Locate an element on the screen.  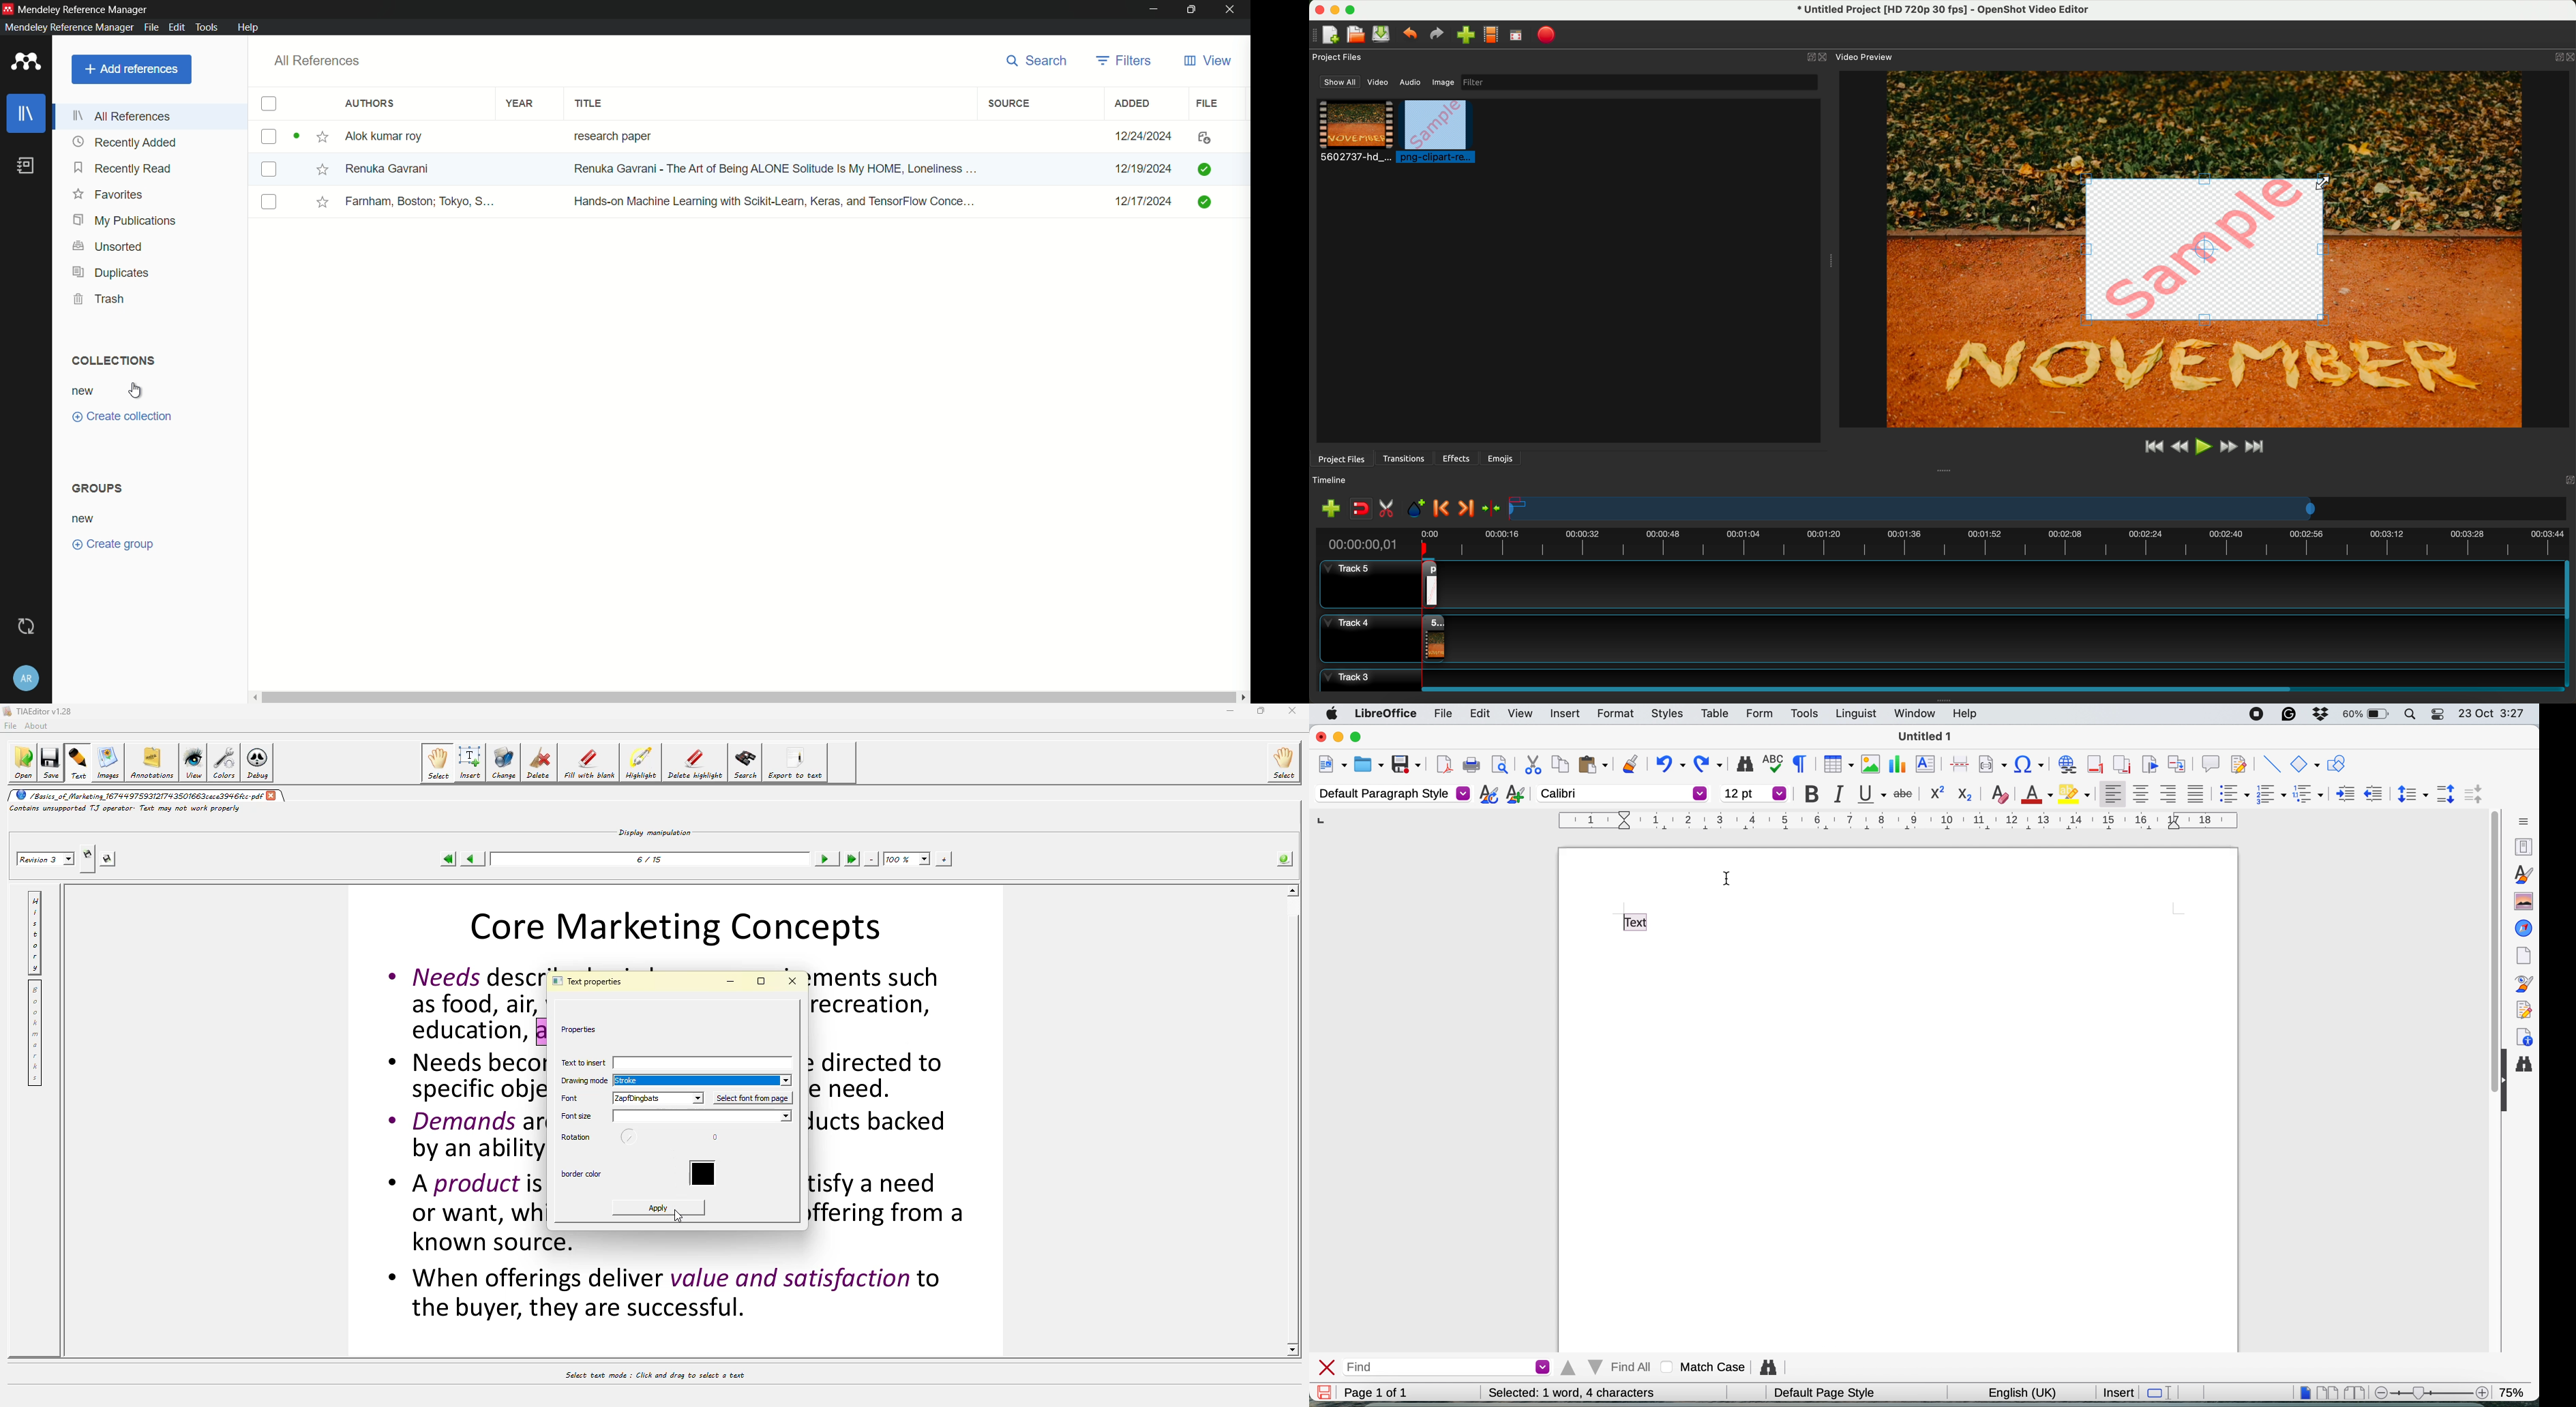
open project is located at coordinates (1355, 35).